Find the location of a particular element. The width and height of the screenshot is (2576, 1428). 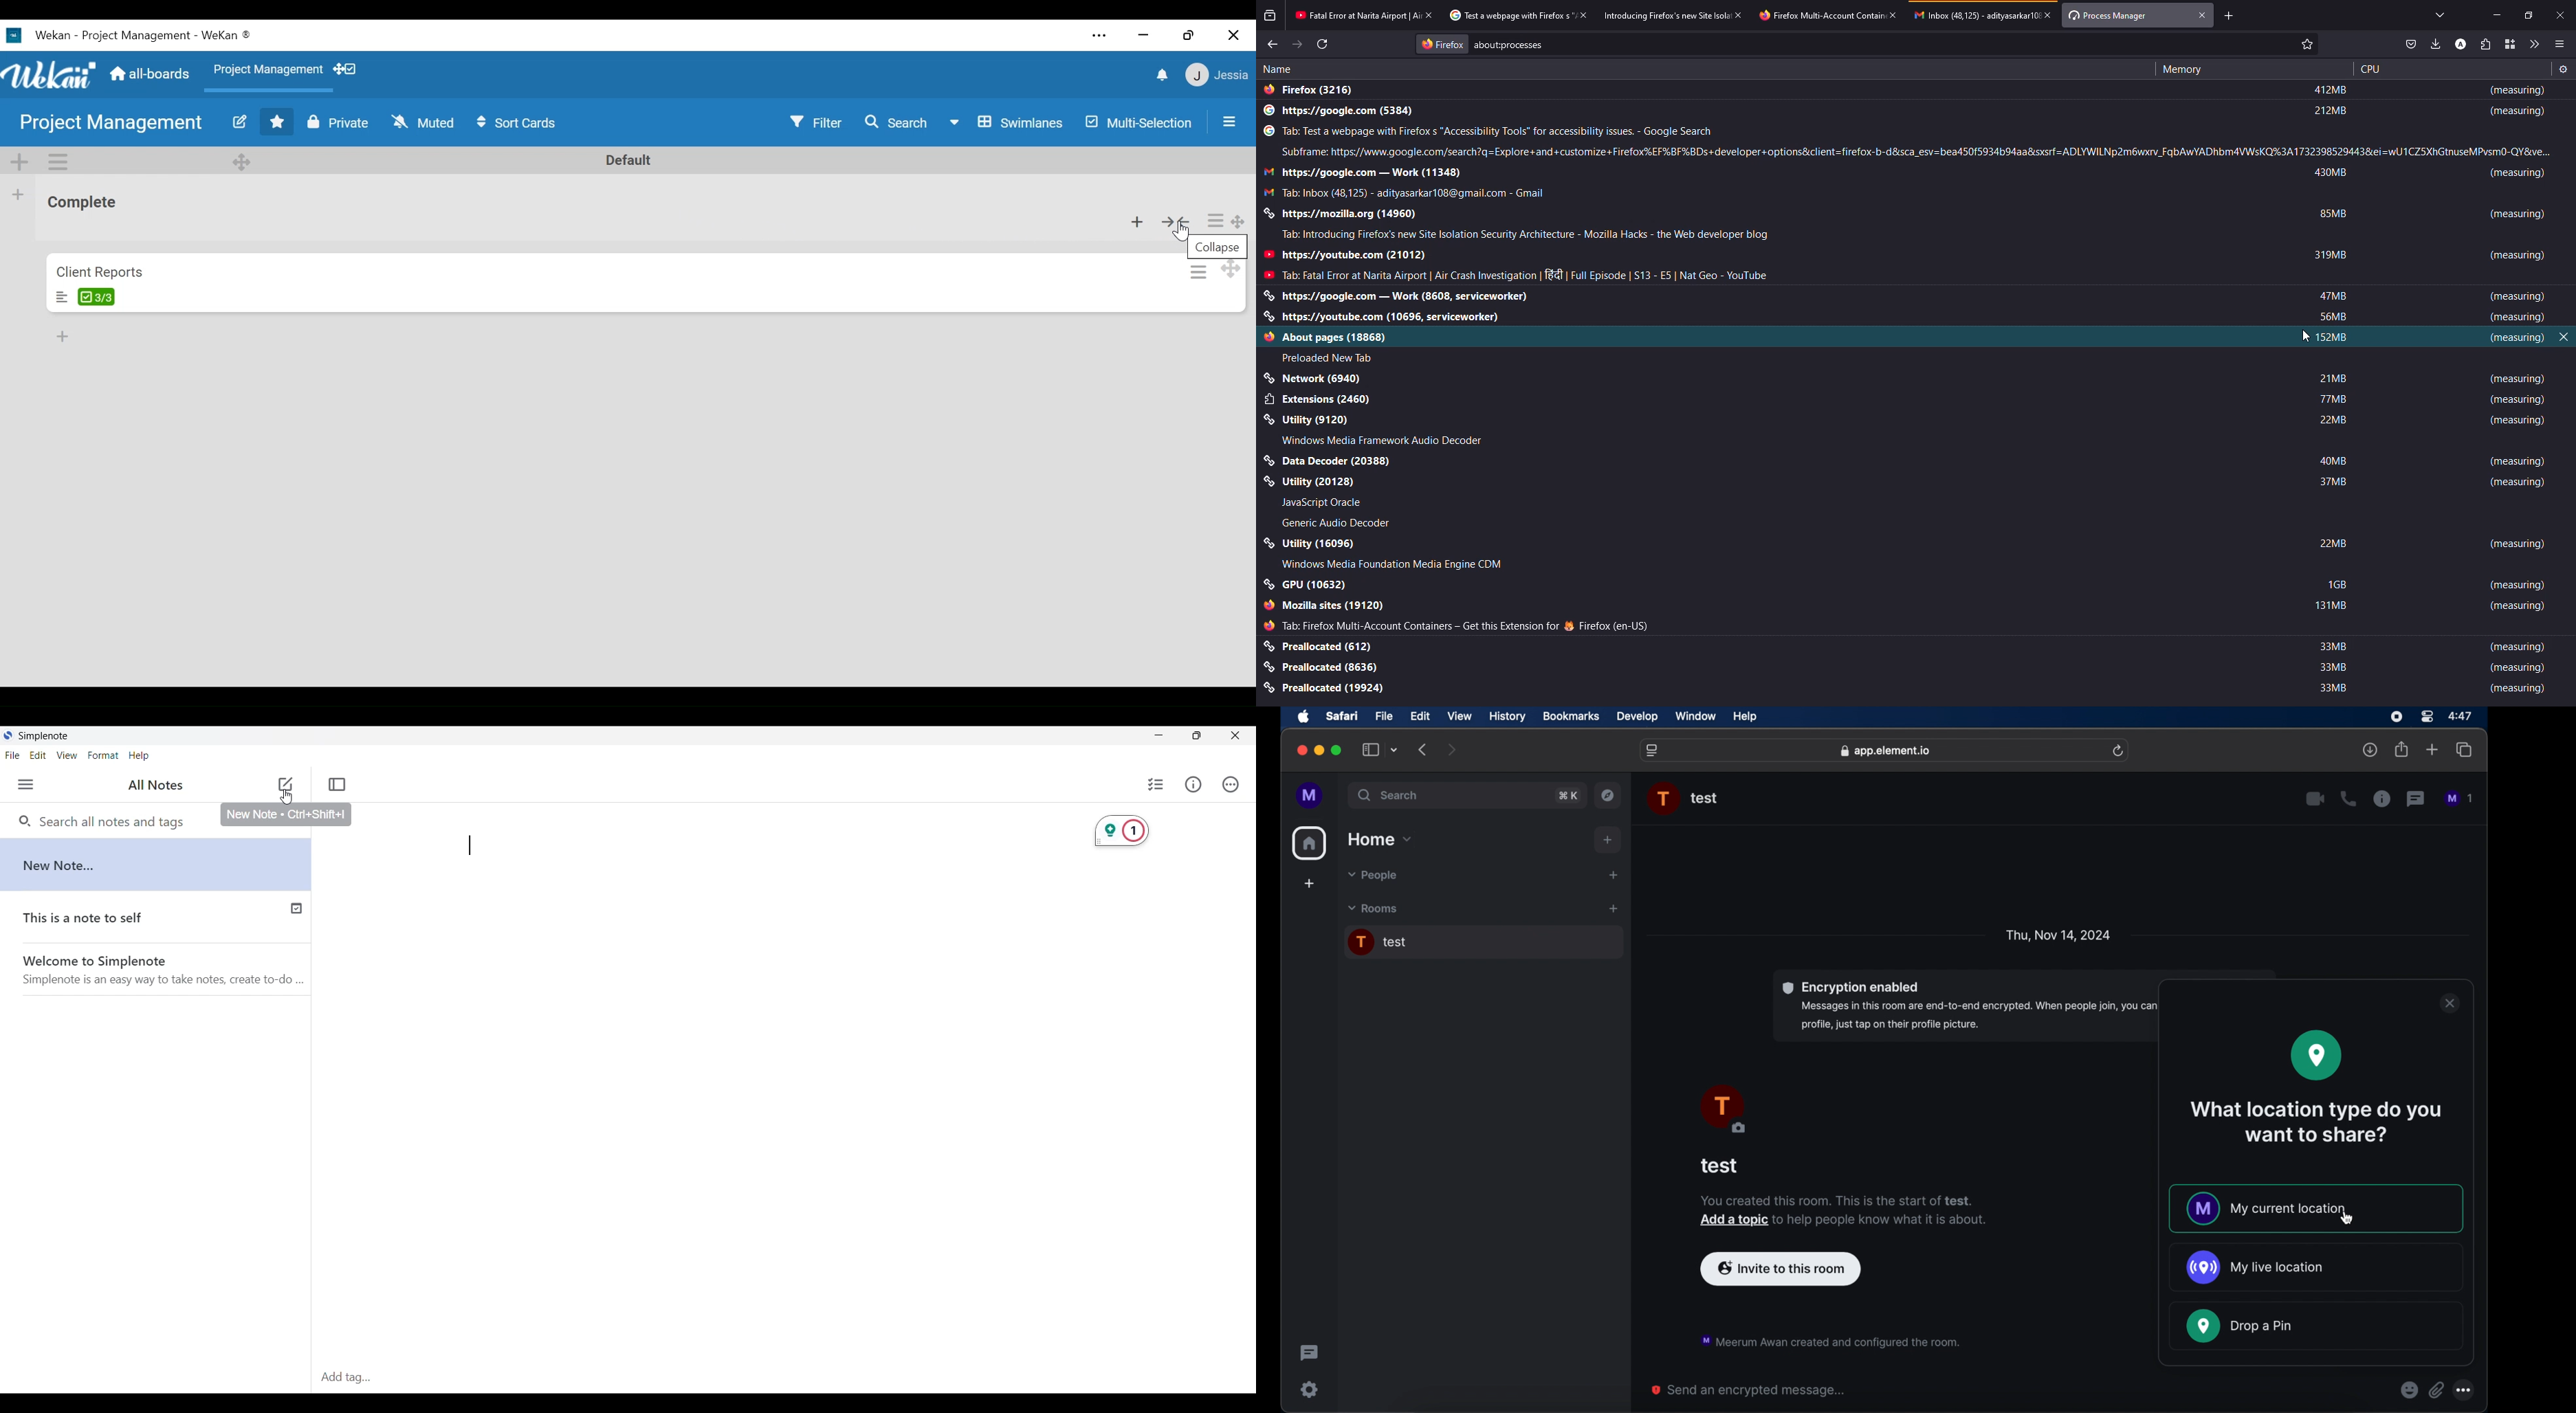

close is located at coordinates (2563, 336).